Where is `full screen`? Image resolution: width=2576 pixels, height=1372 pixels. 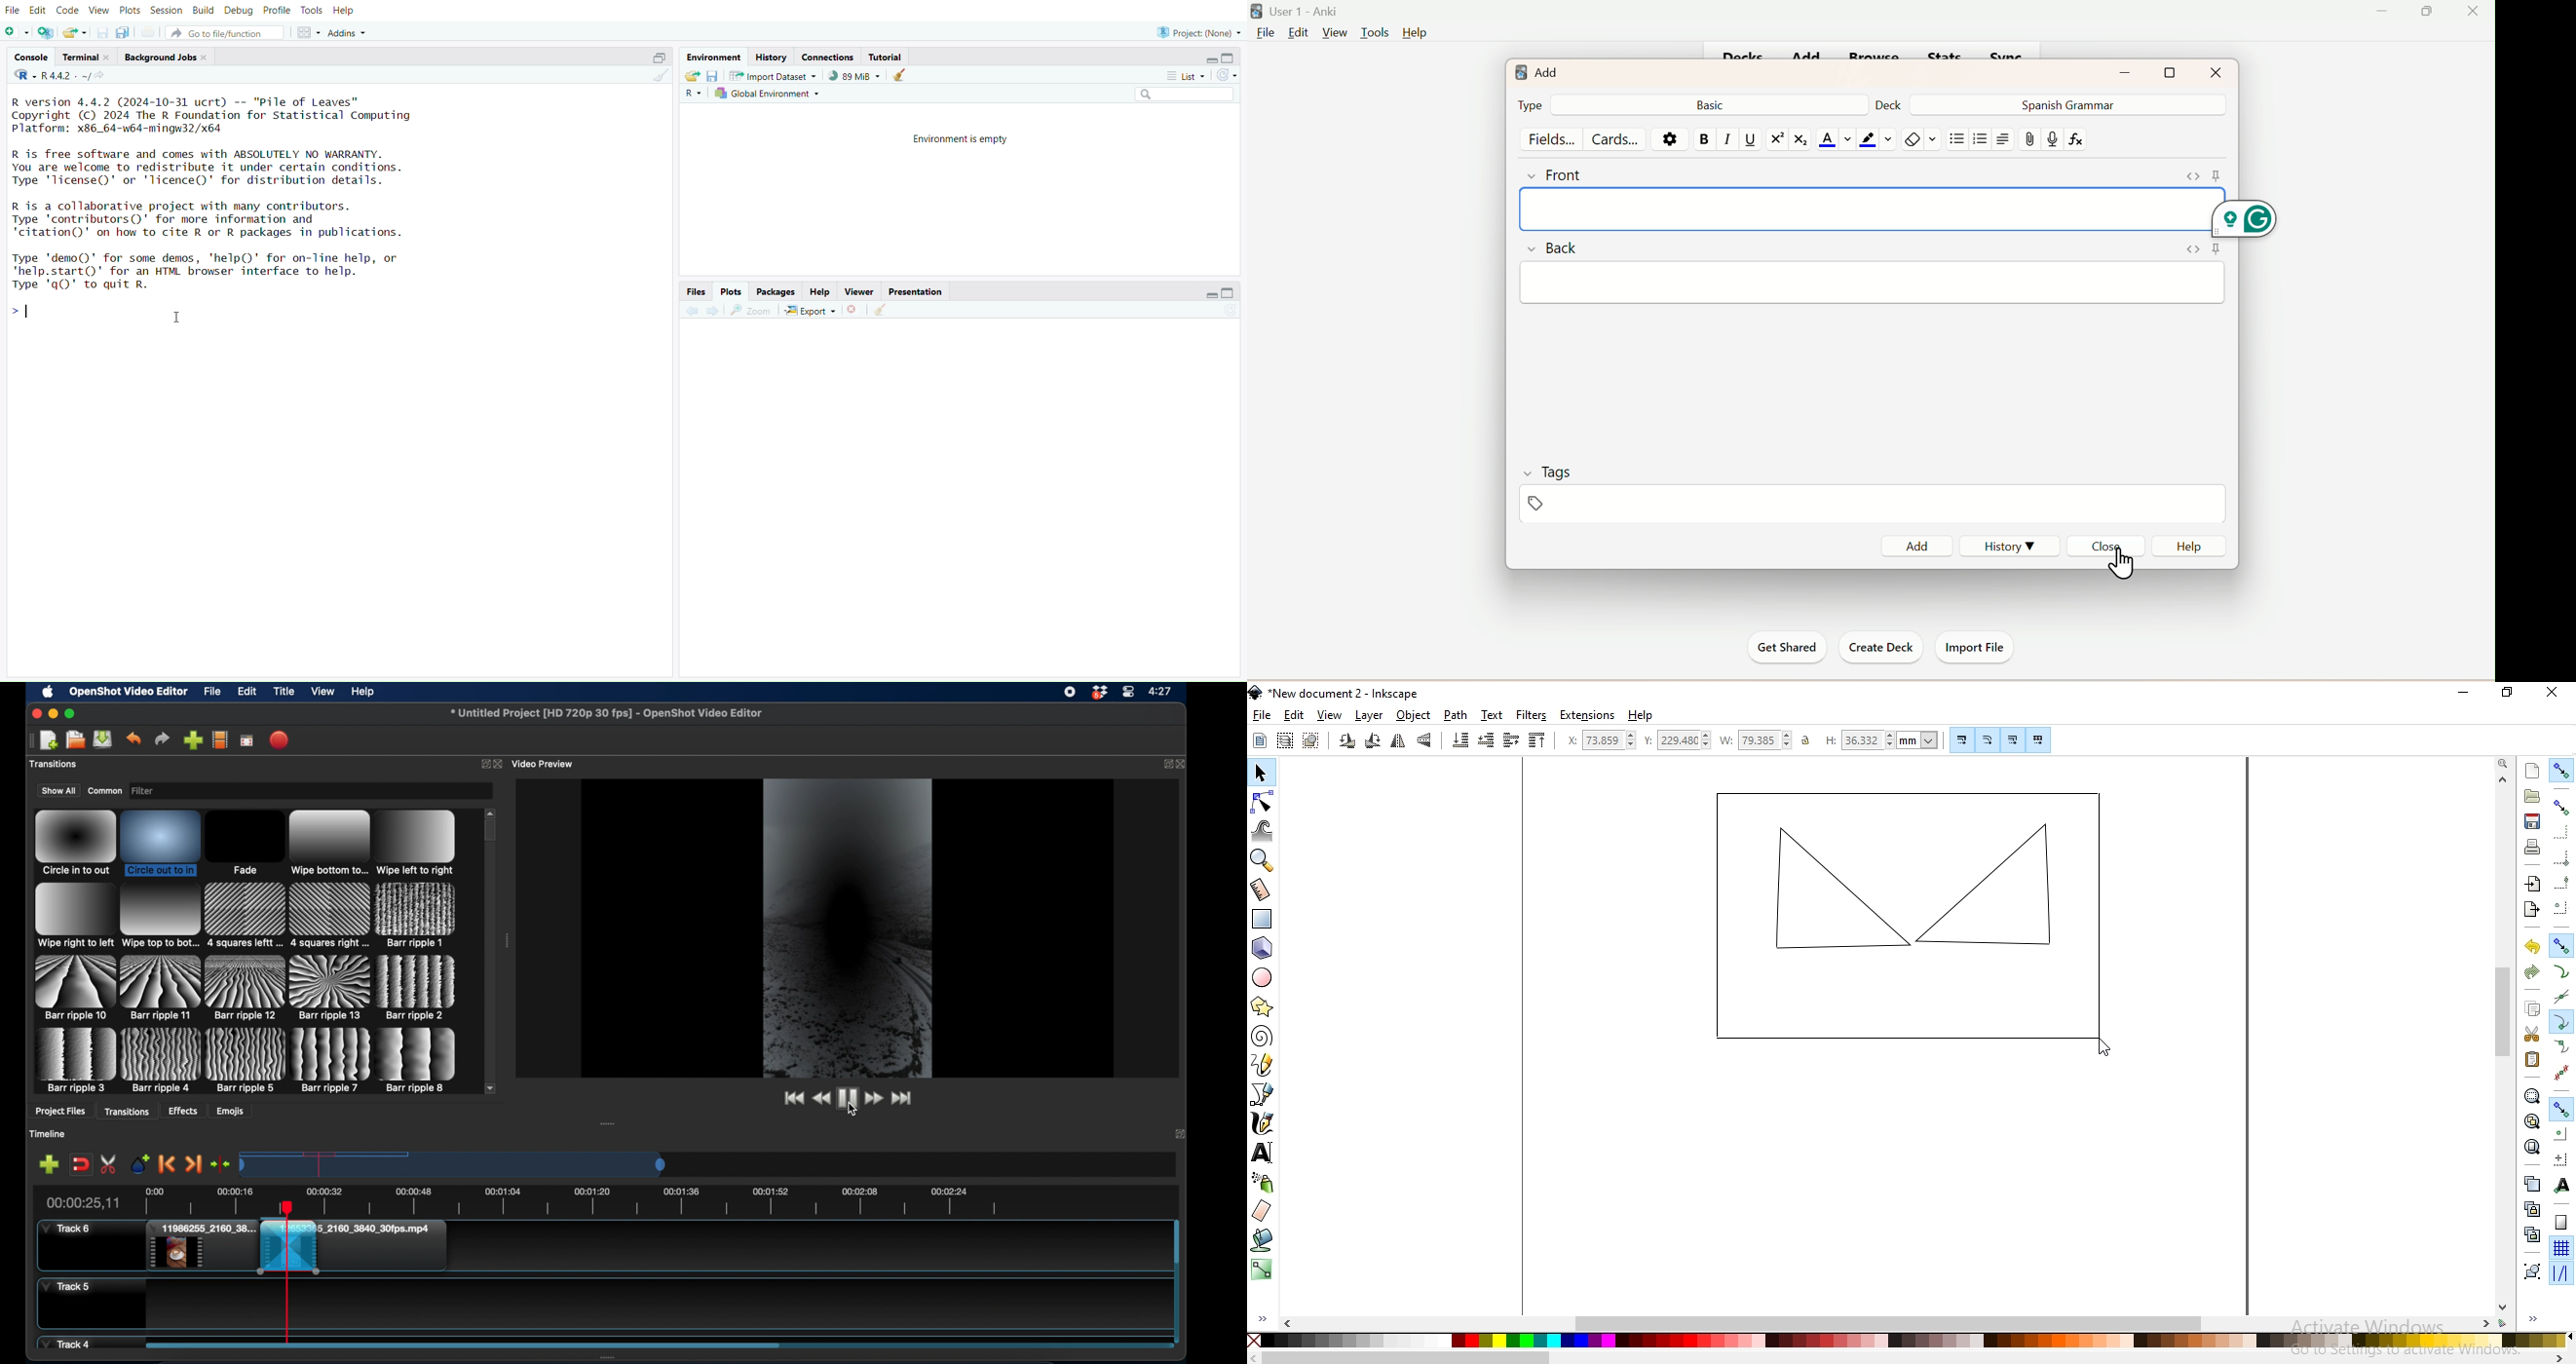 full screen is located at coordinates (248, 739).